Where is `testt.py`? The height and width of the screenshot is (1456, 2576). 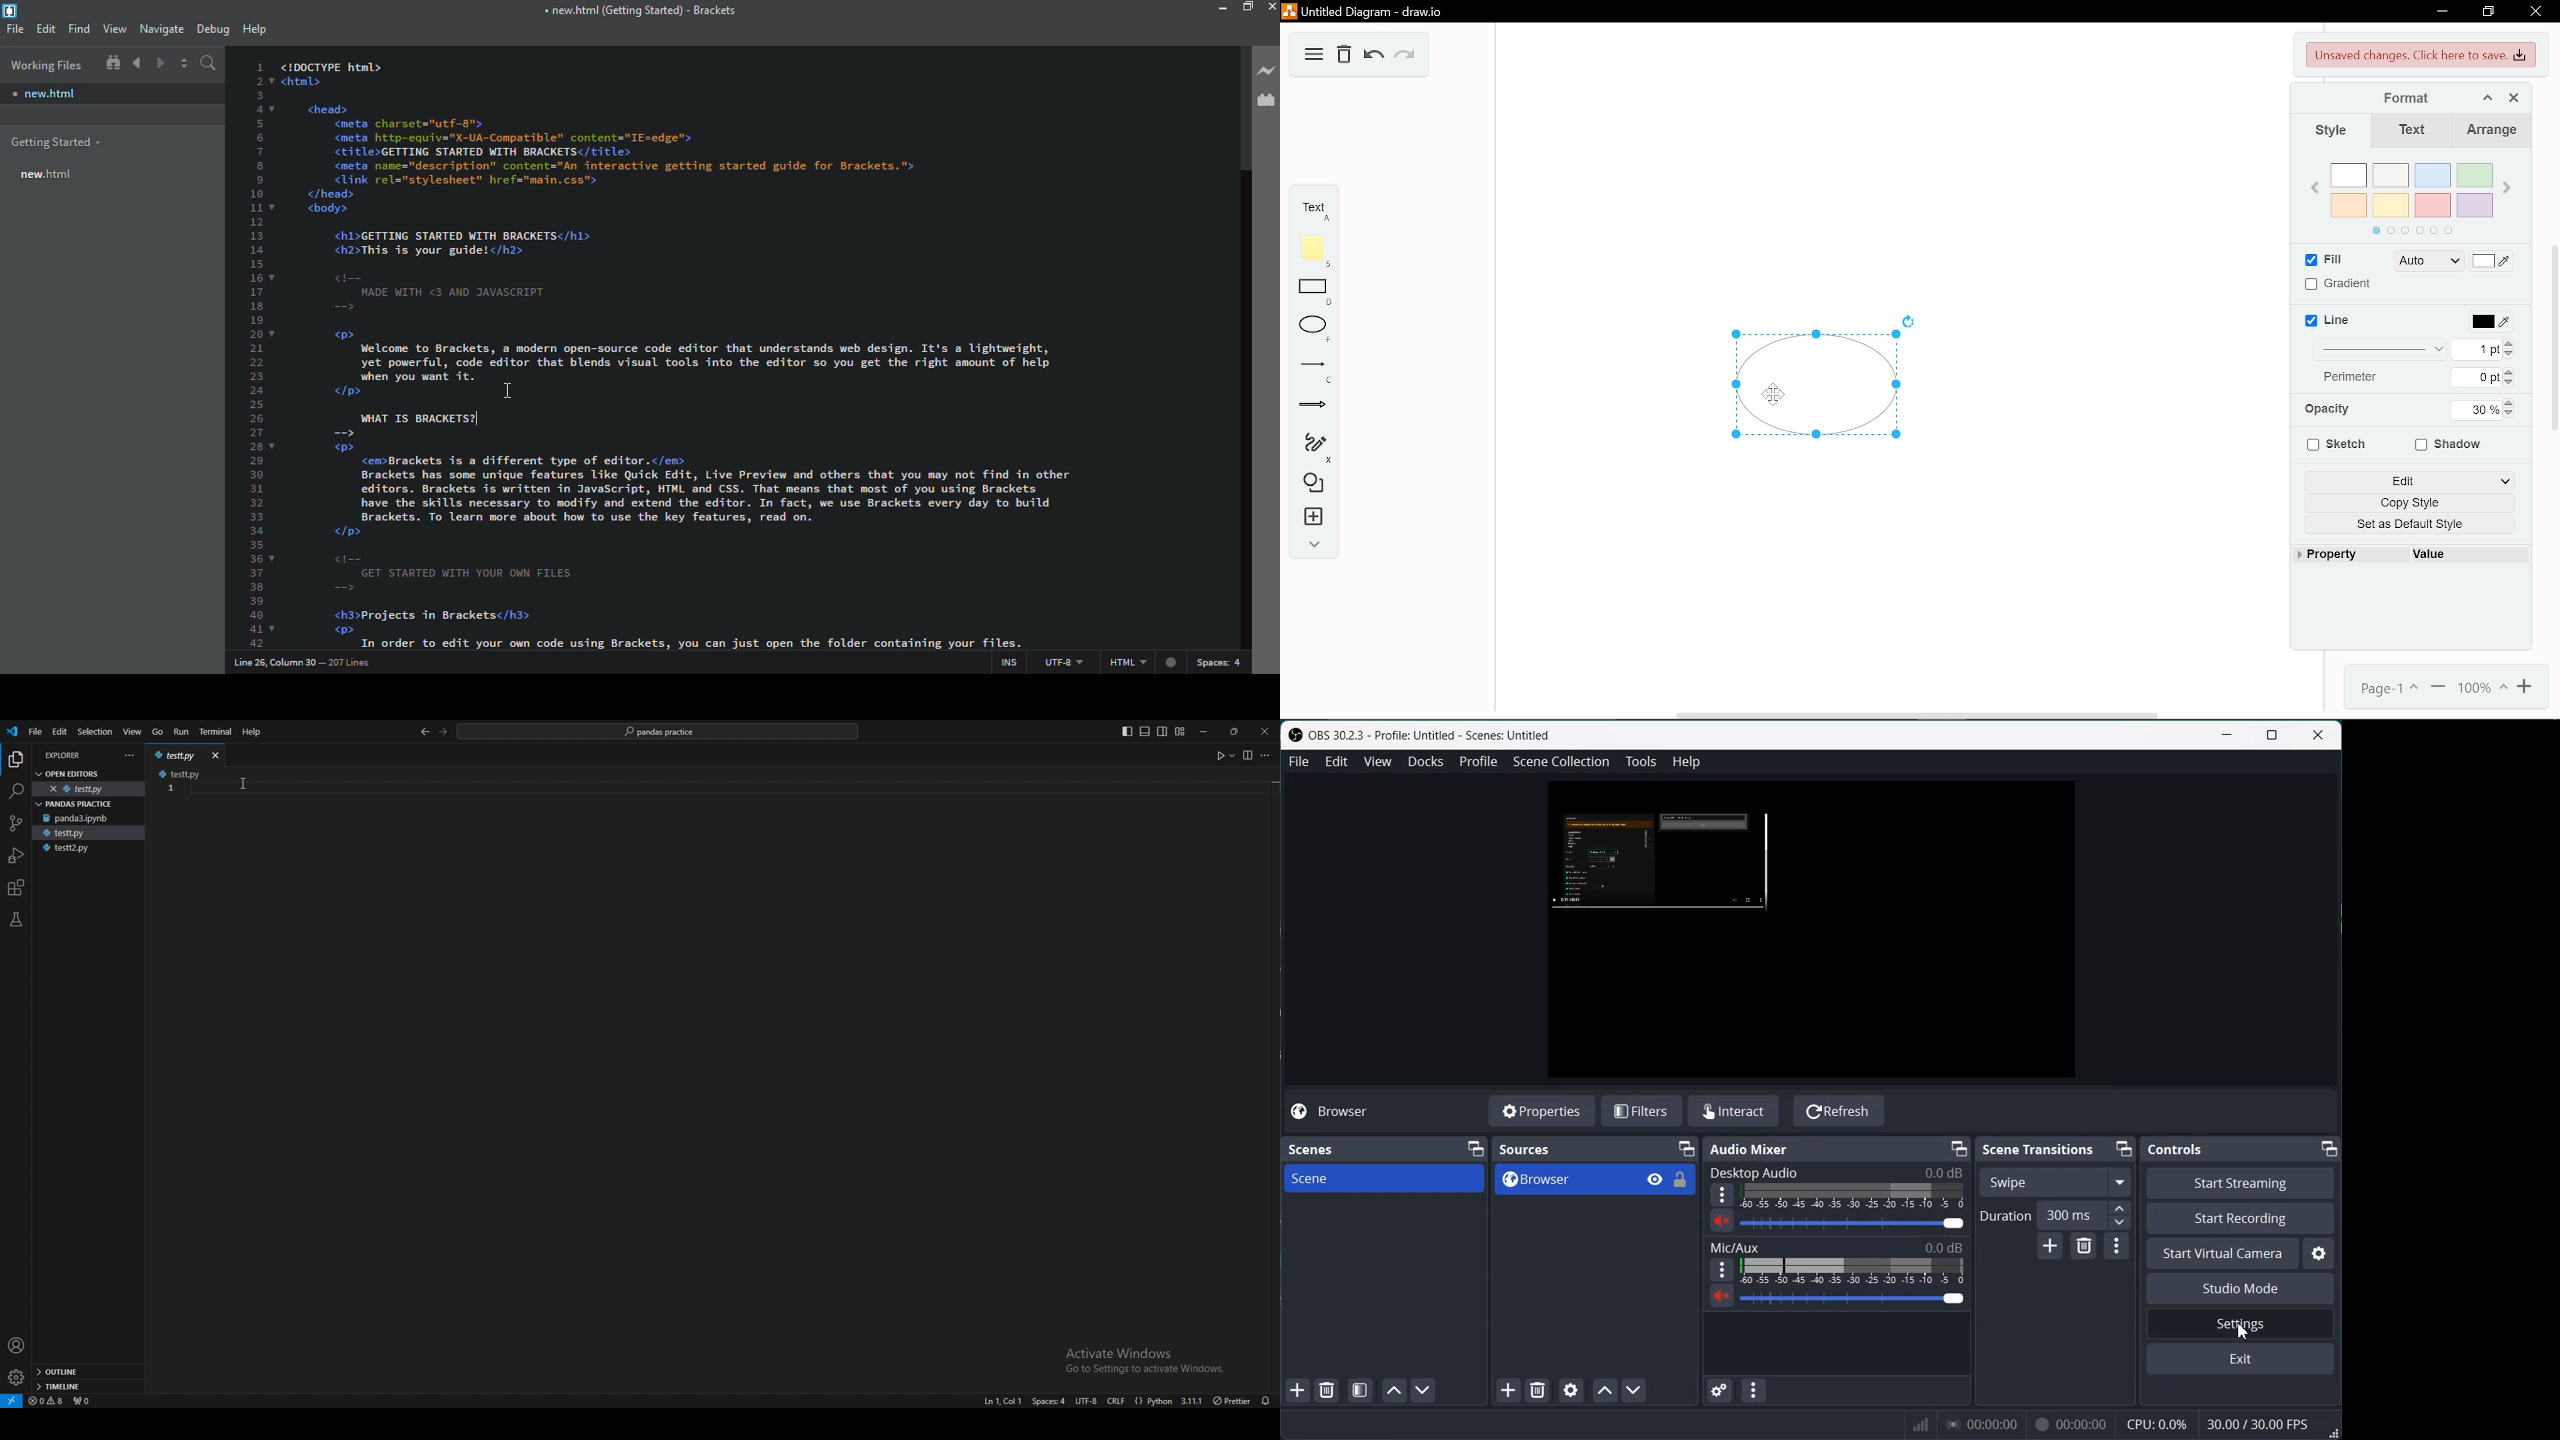 testt.py is located at coordinates (179, 775).